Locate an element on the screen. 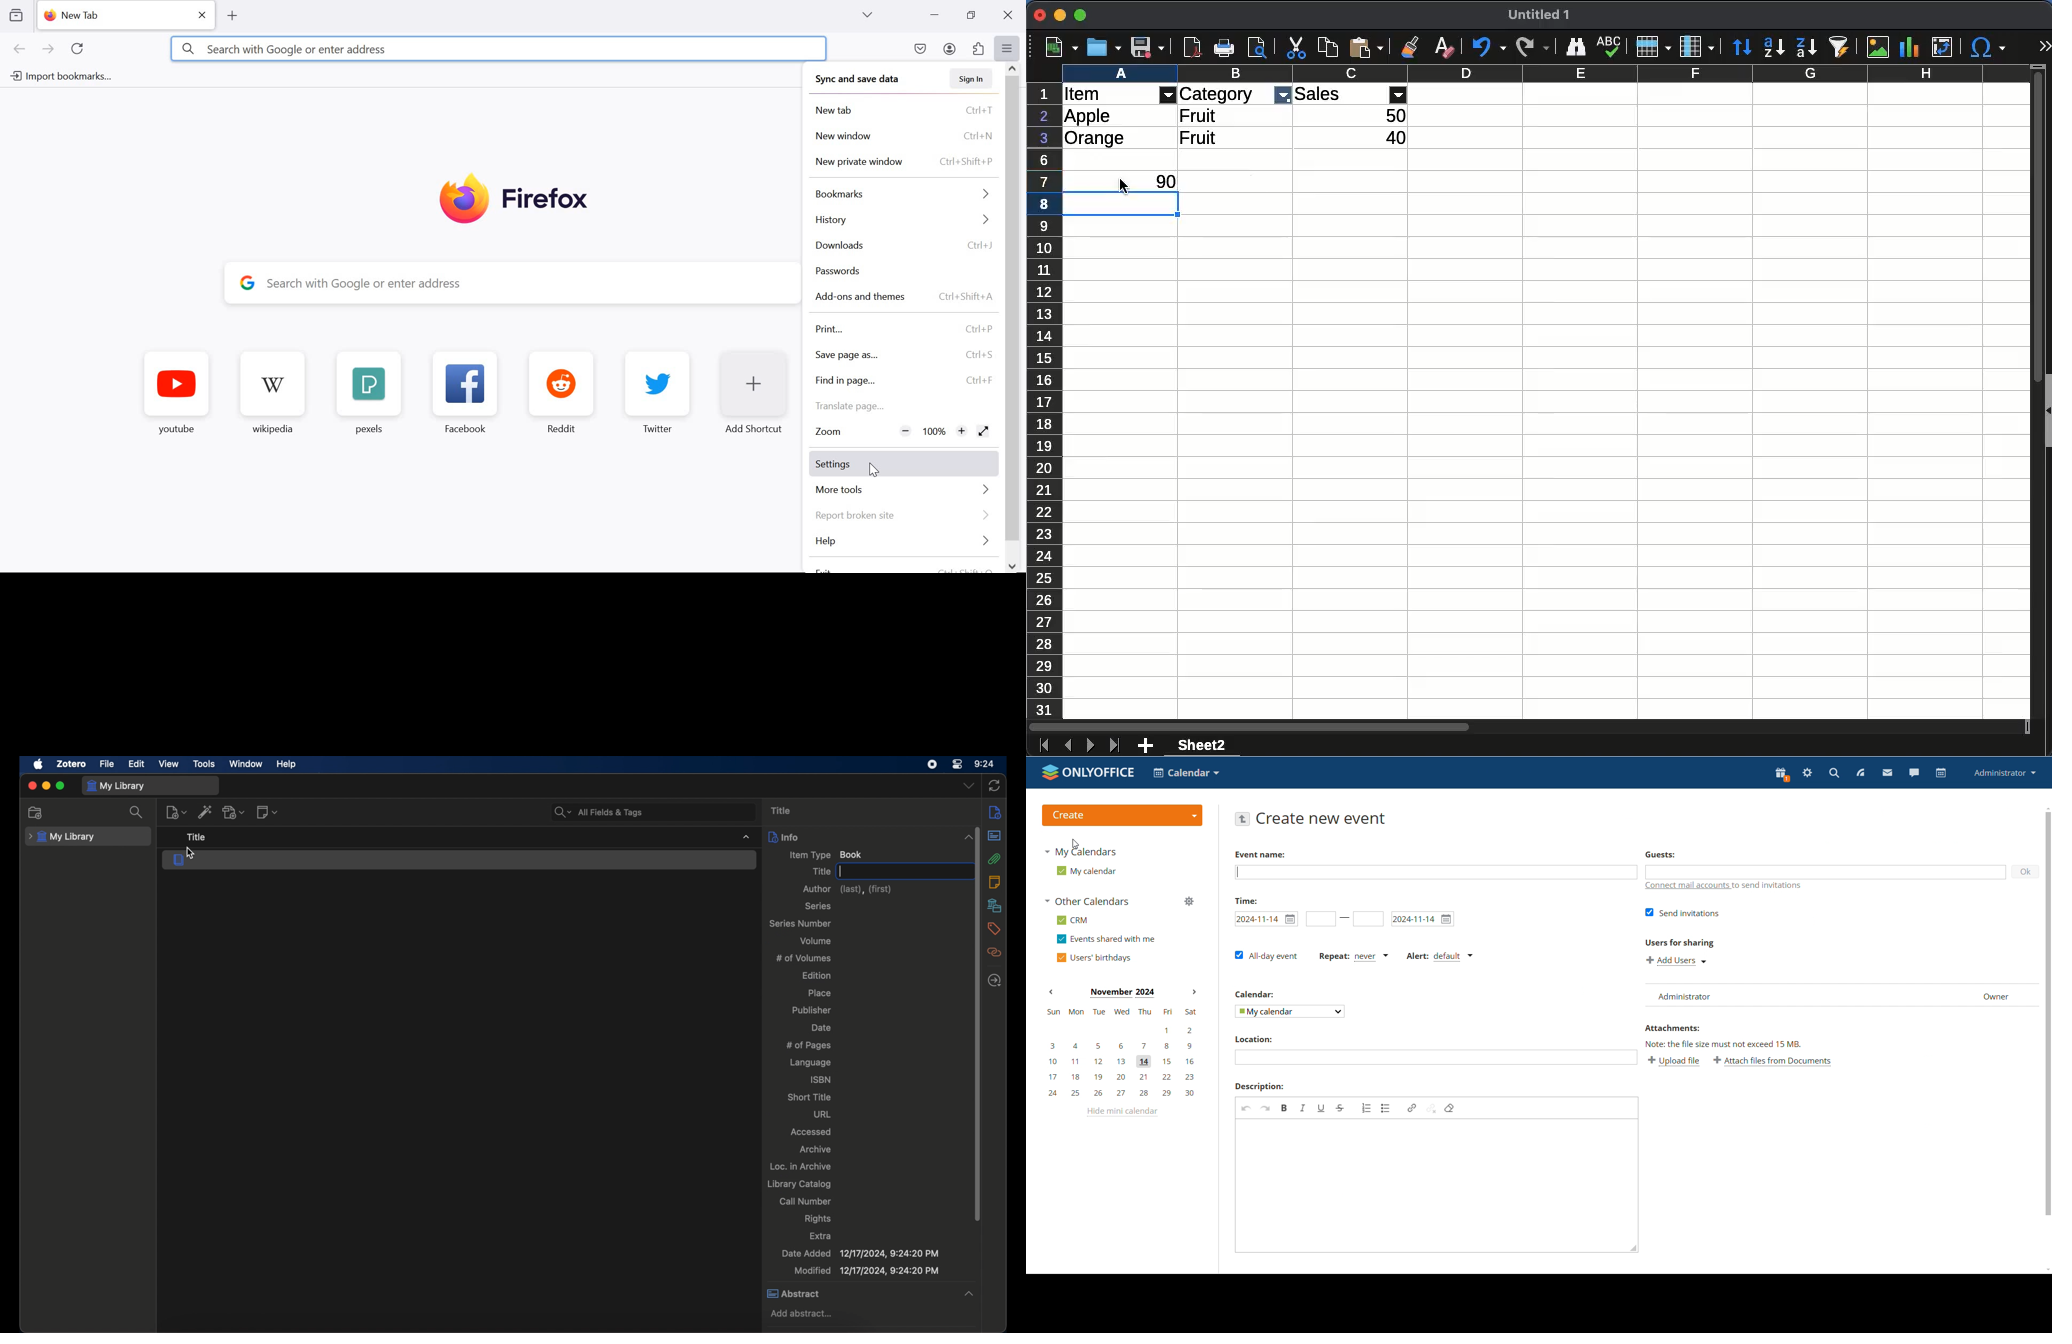 The height and width of the screenshot is (1344, 2072). screen recorder is located at coordinates (932, 765).